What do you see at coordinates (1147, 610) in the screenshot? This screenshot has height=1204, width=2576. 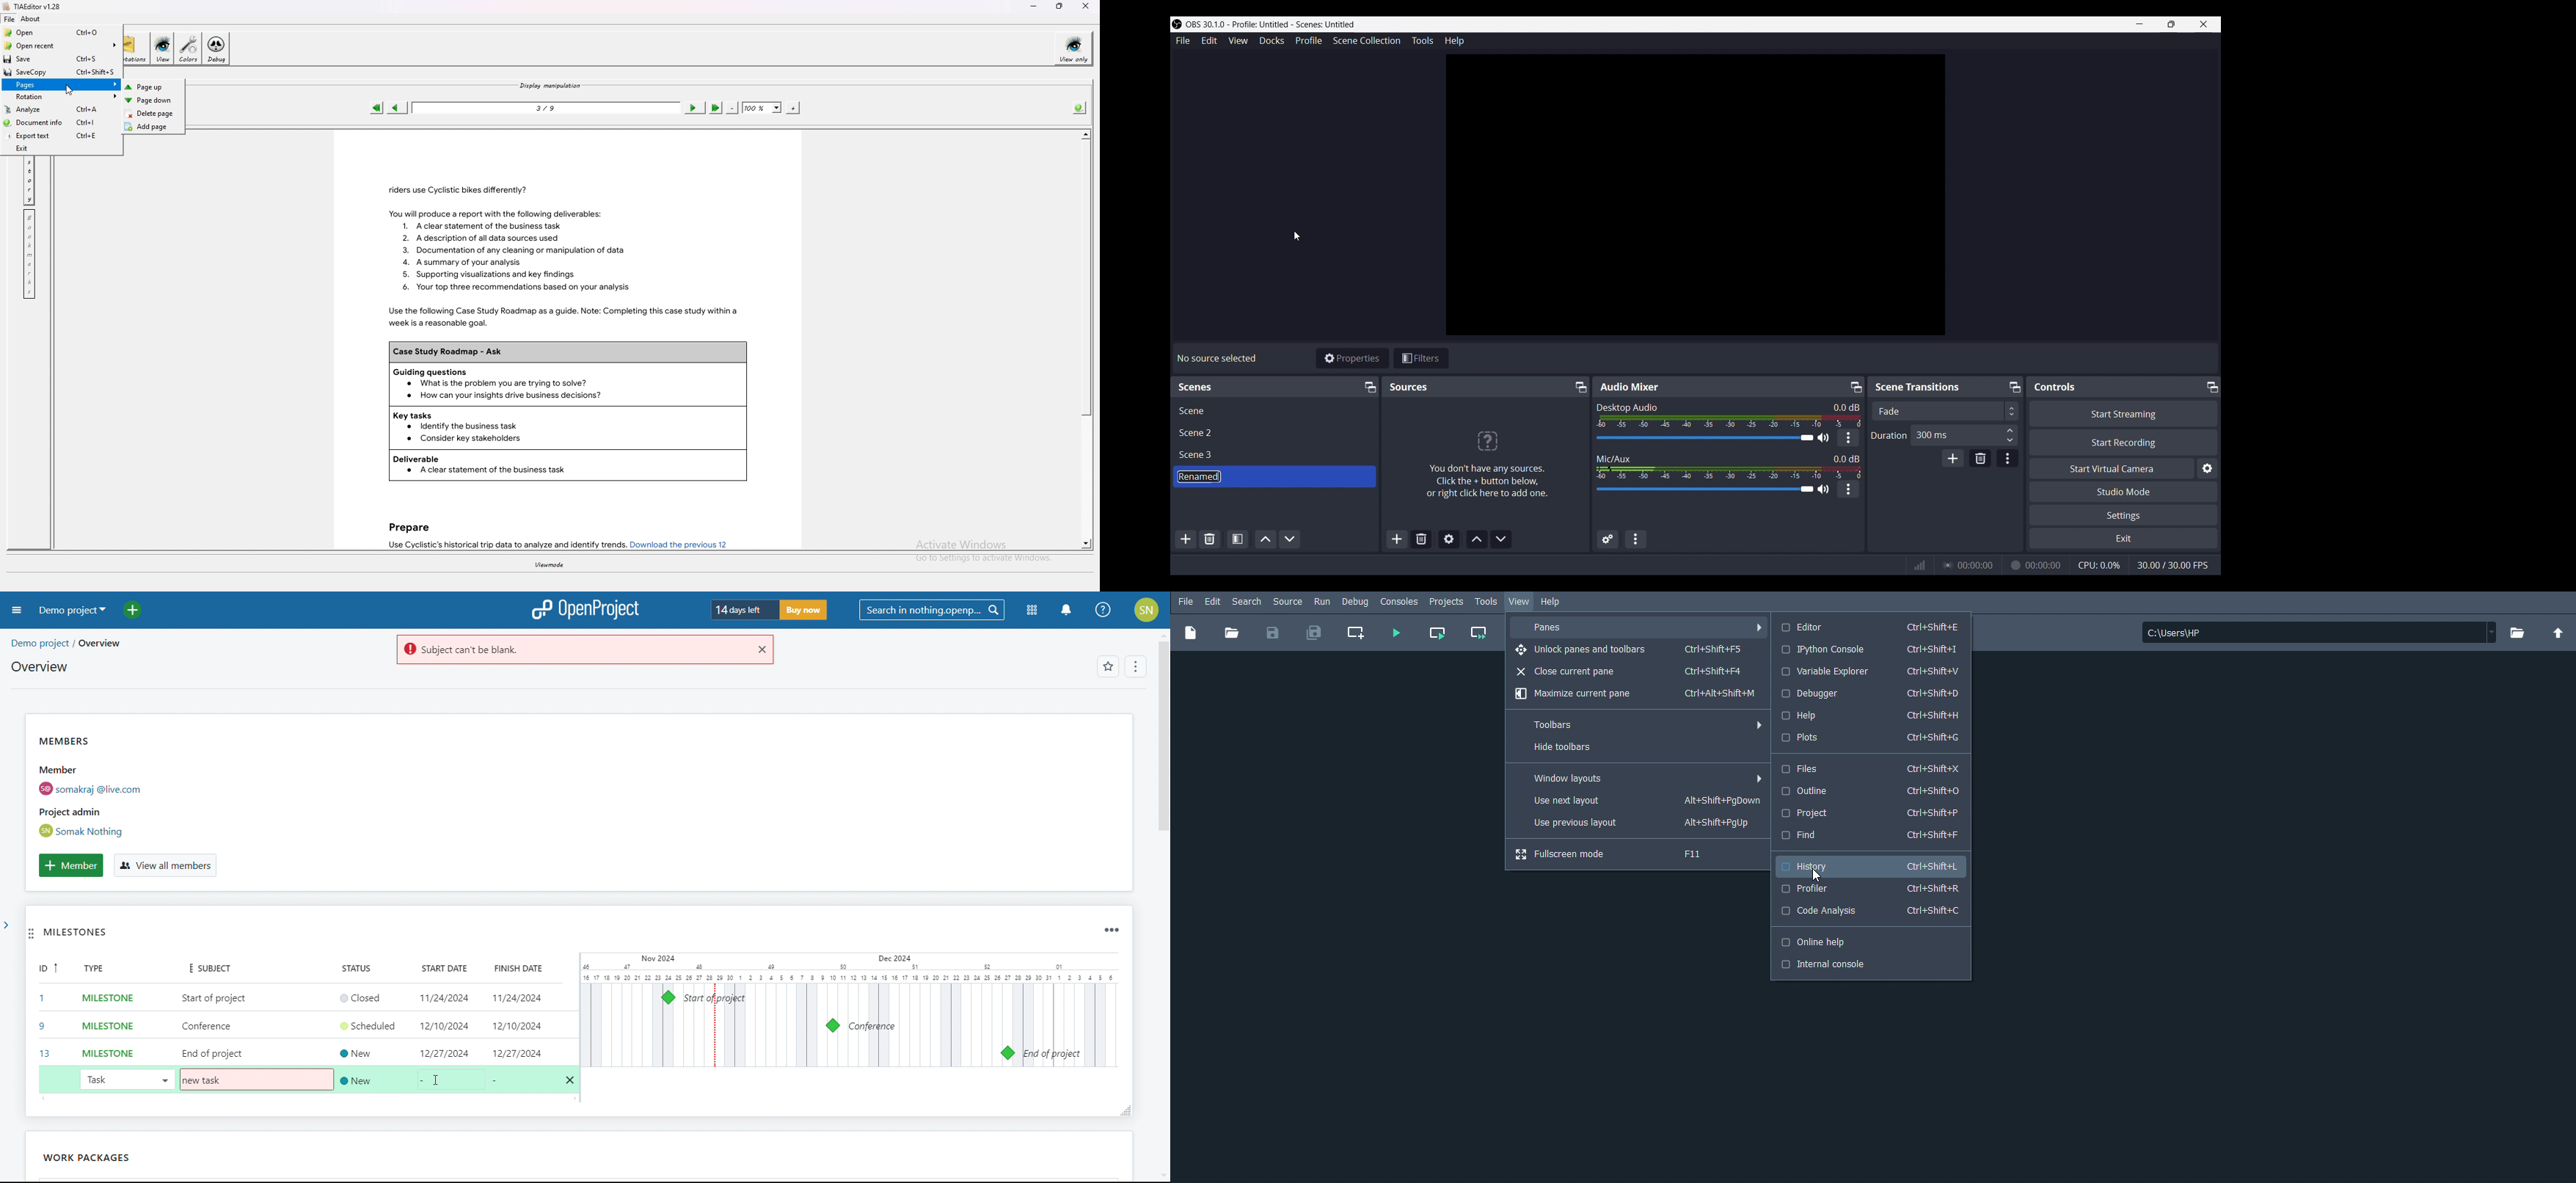 I see `account` at bounding box center [1147, 610].